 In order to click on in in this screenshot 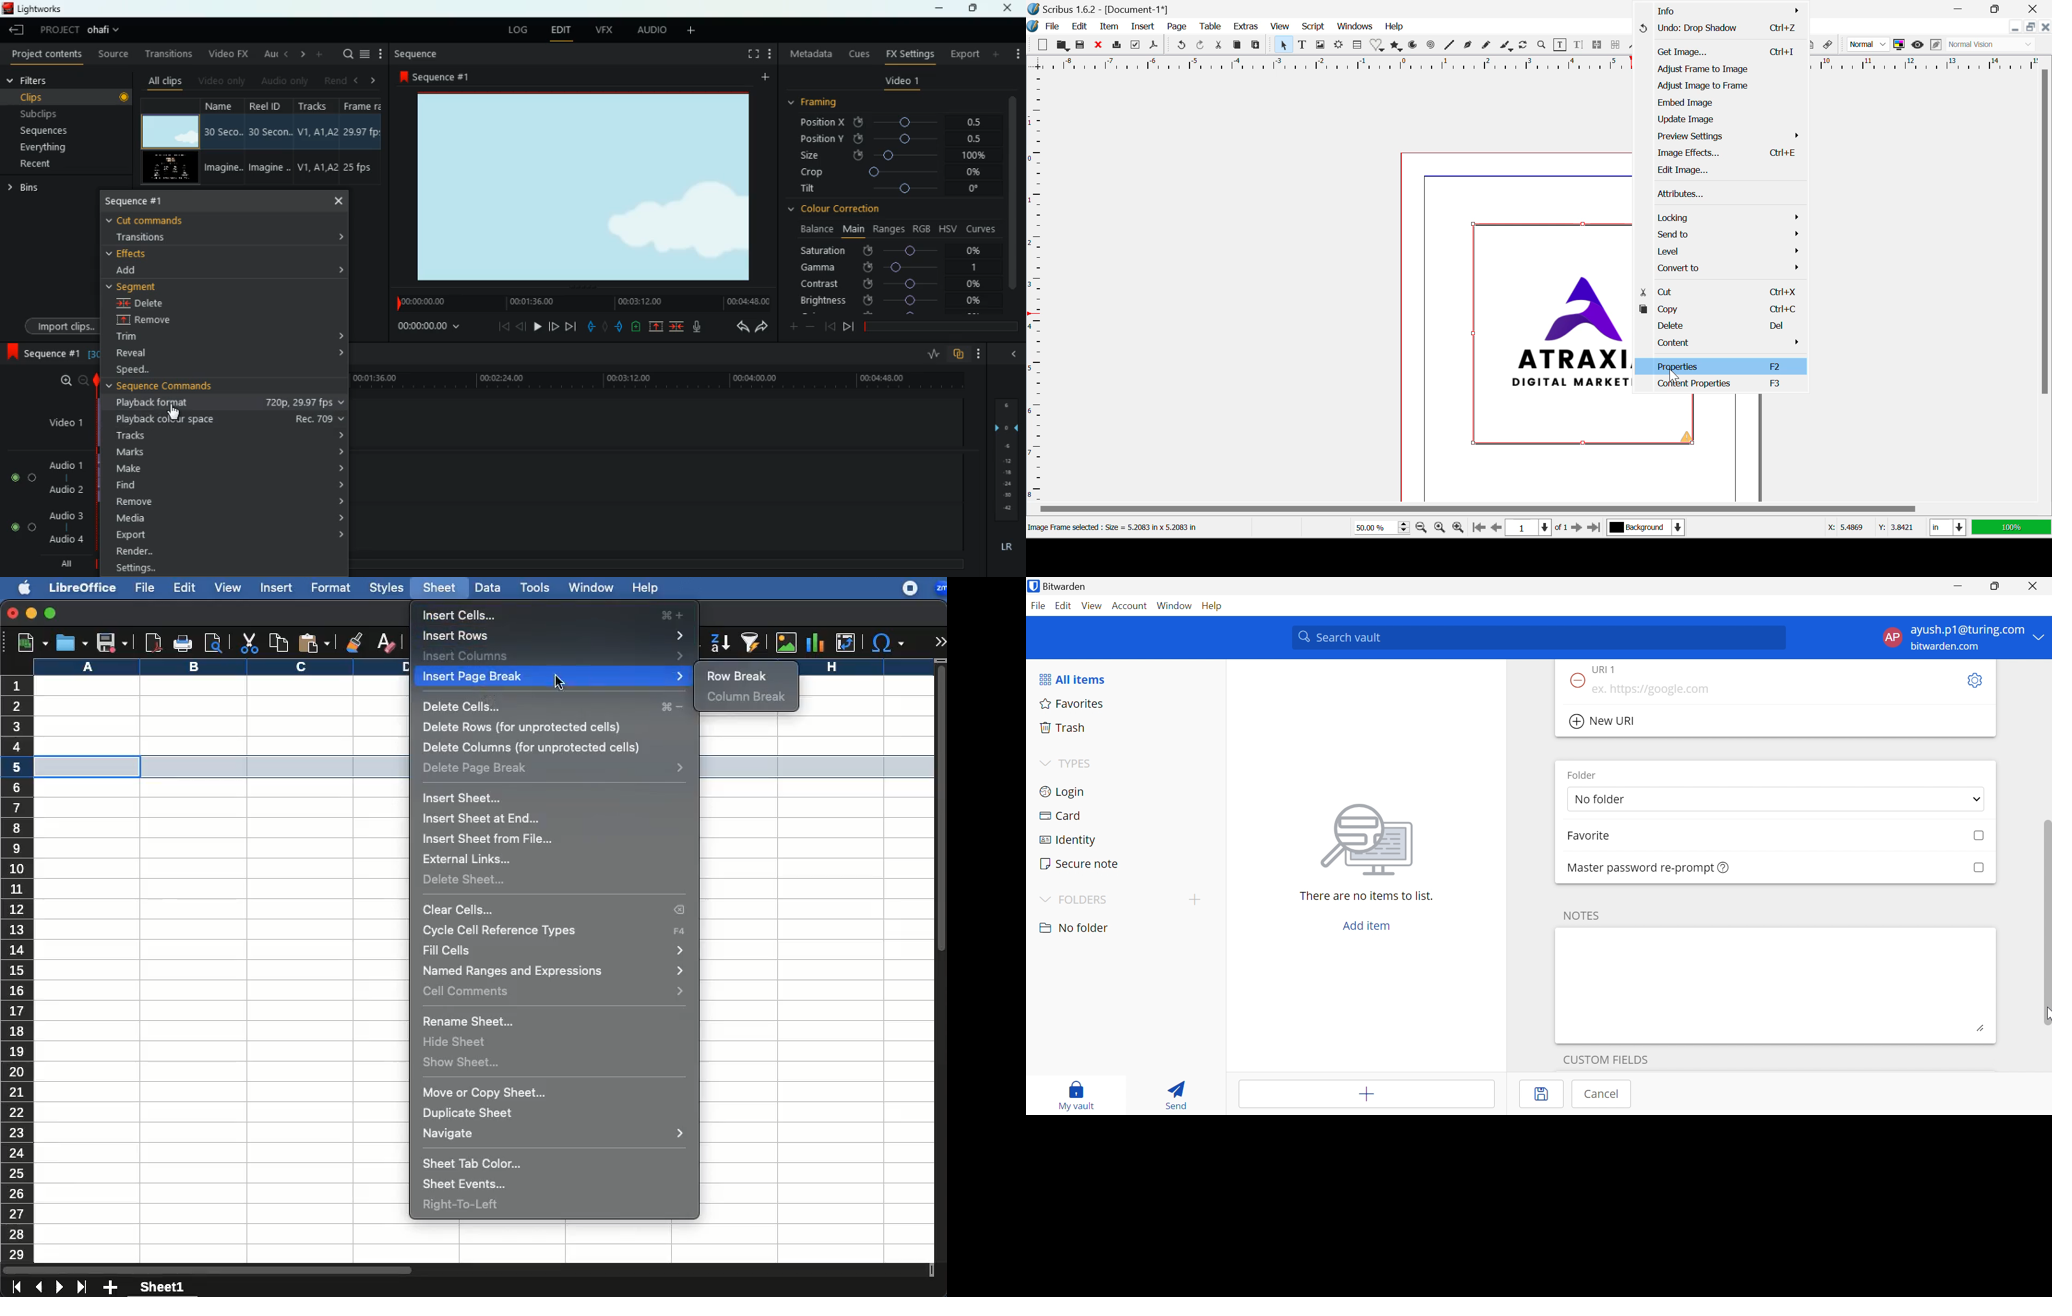, I will do `click(1947, 528)`.